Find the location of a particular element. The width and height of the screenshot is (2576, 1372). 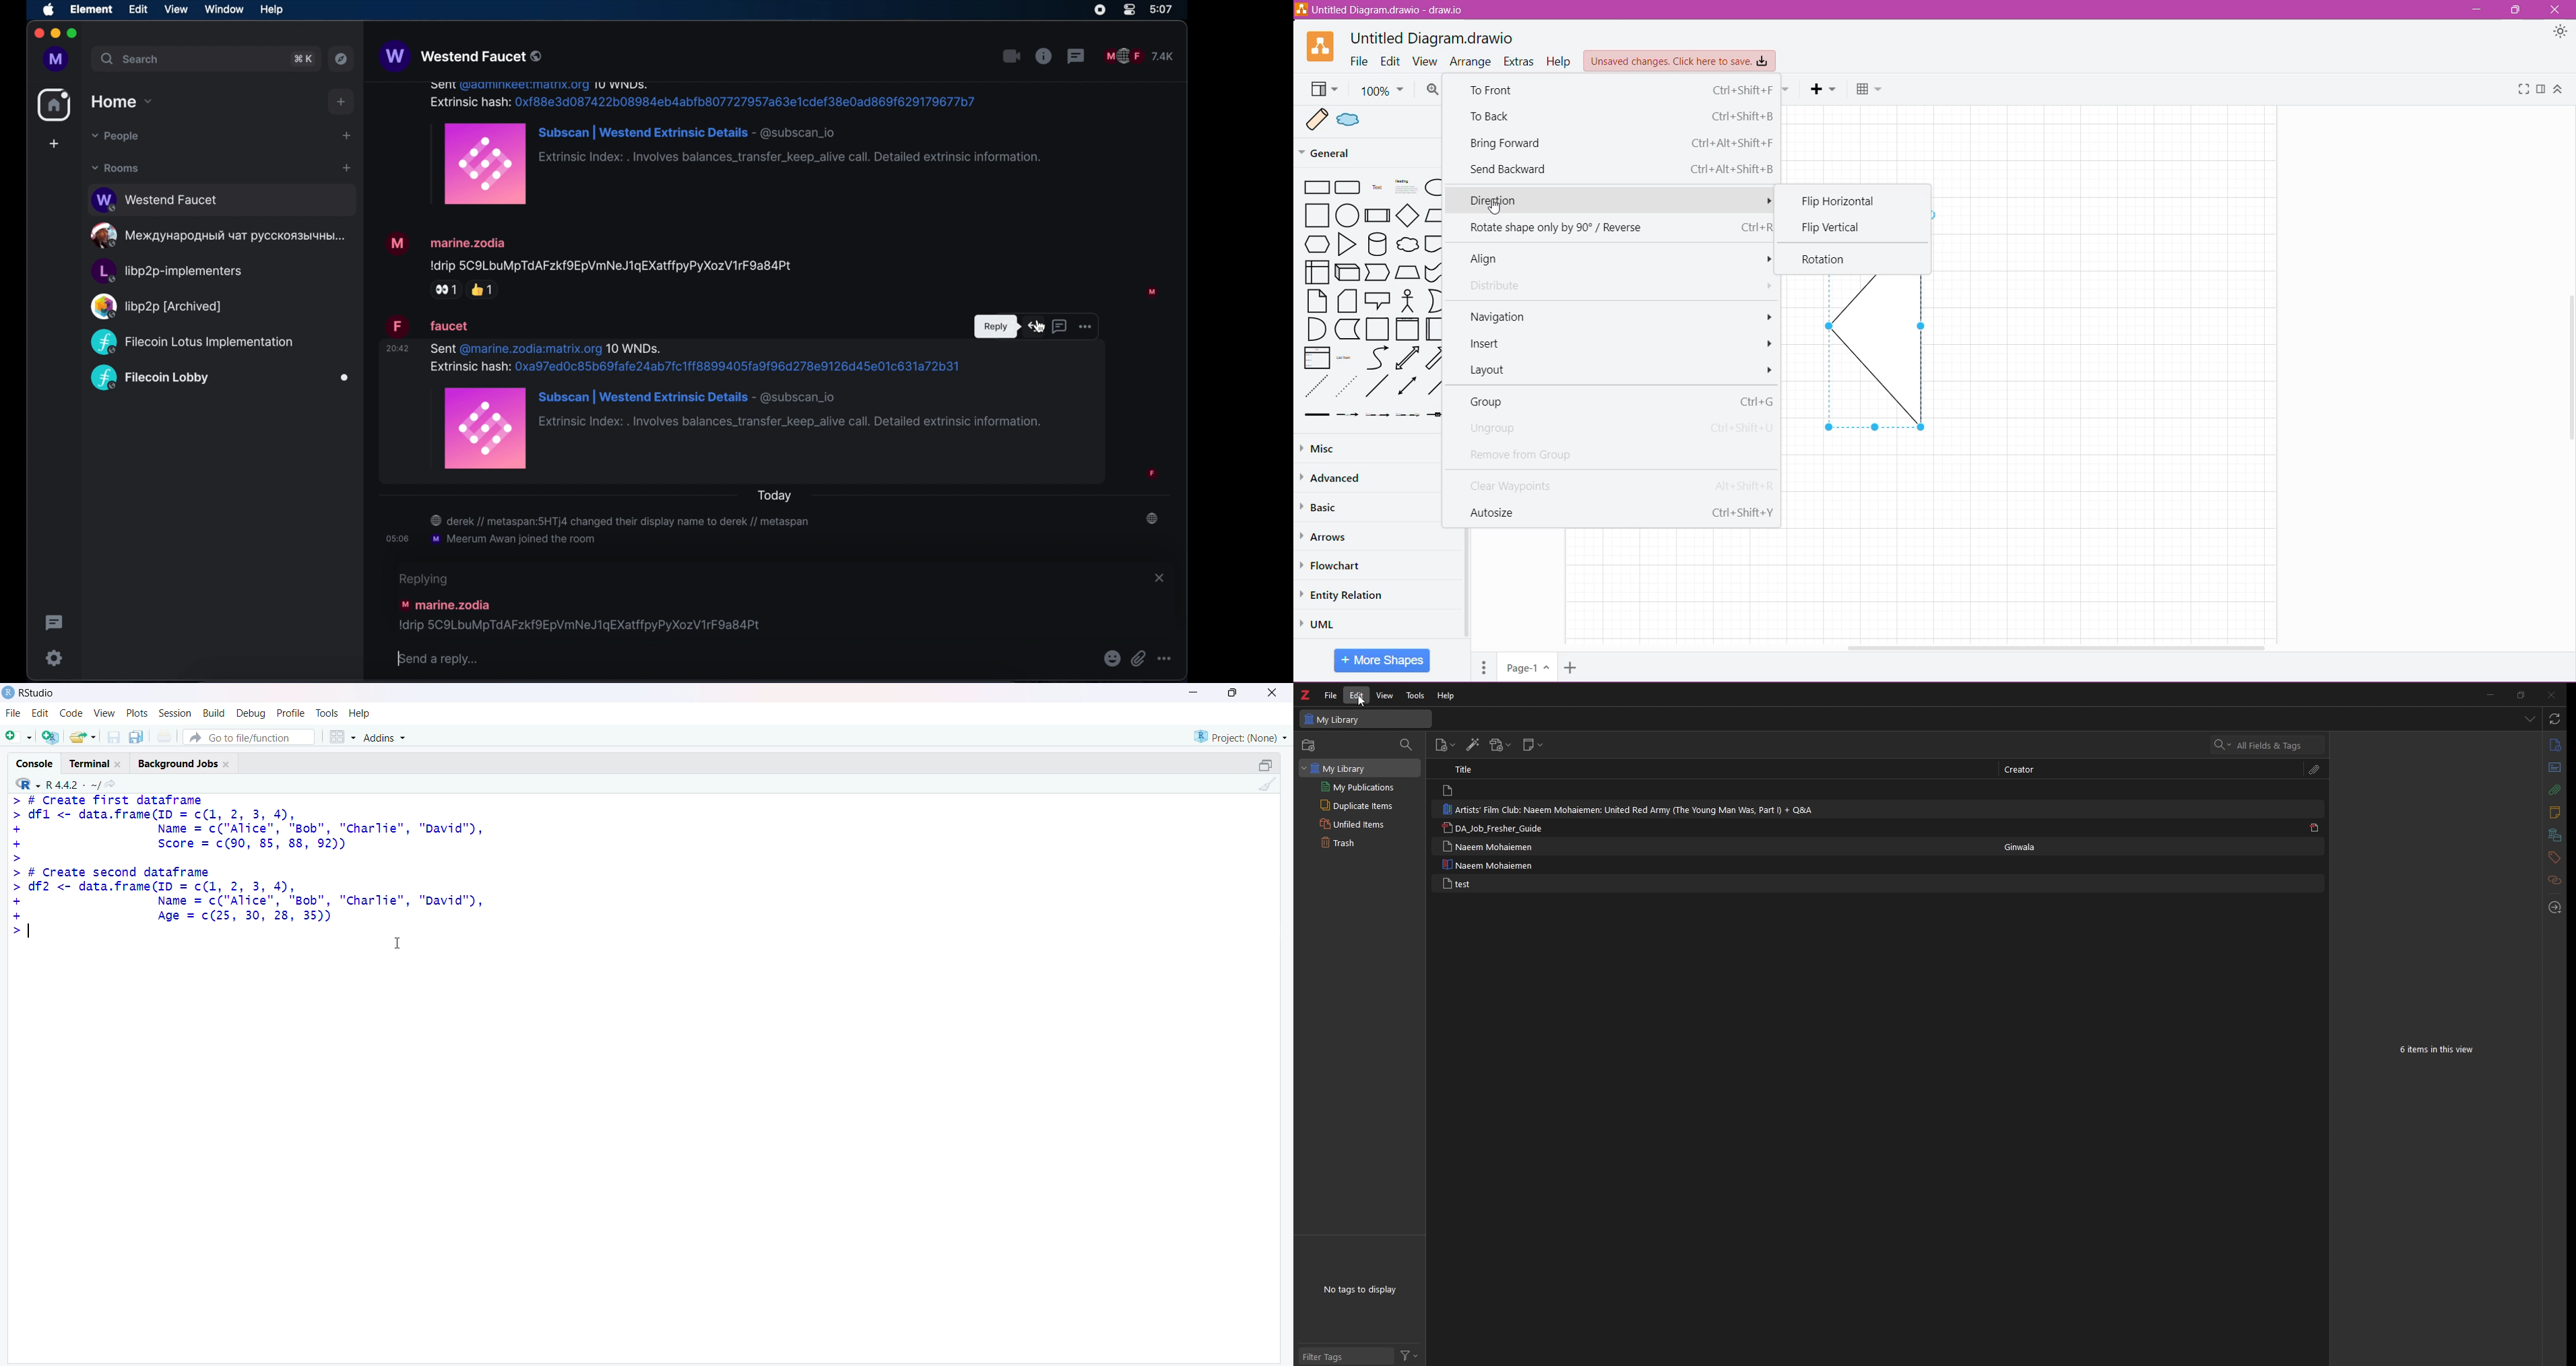

Go to file/function is located at coordinates (249, 737).